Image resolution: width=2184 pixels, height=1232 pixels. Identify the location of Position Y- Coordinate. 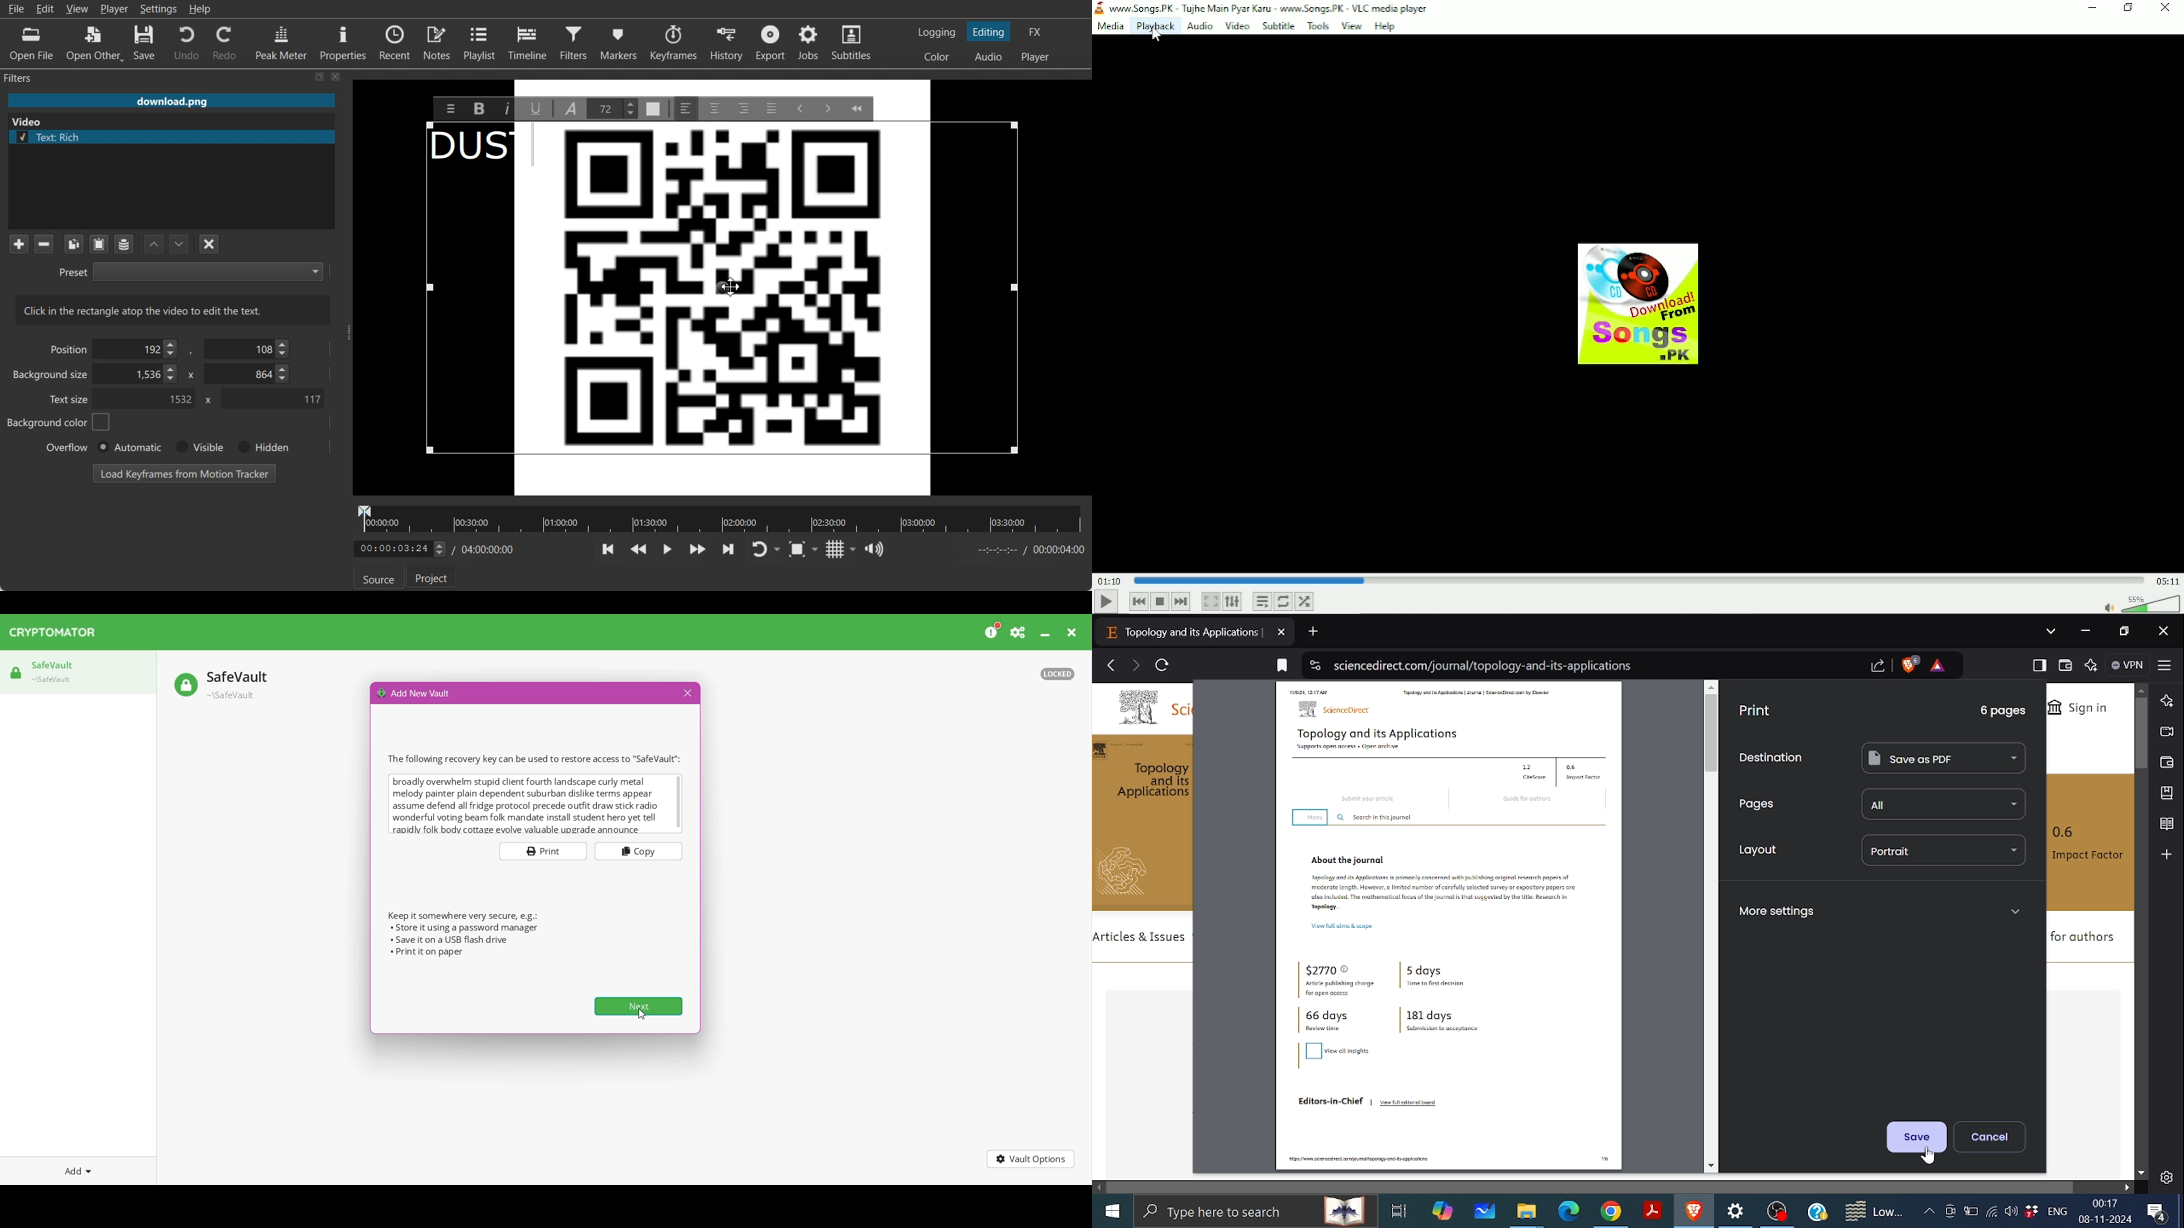
(248, 349).